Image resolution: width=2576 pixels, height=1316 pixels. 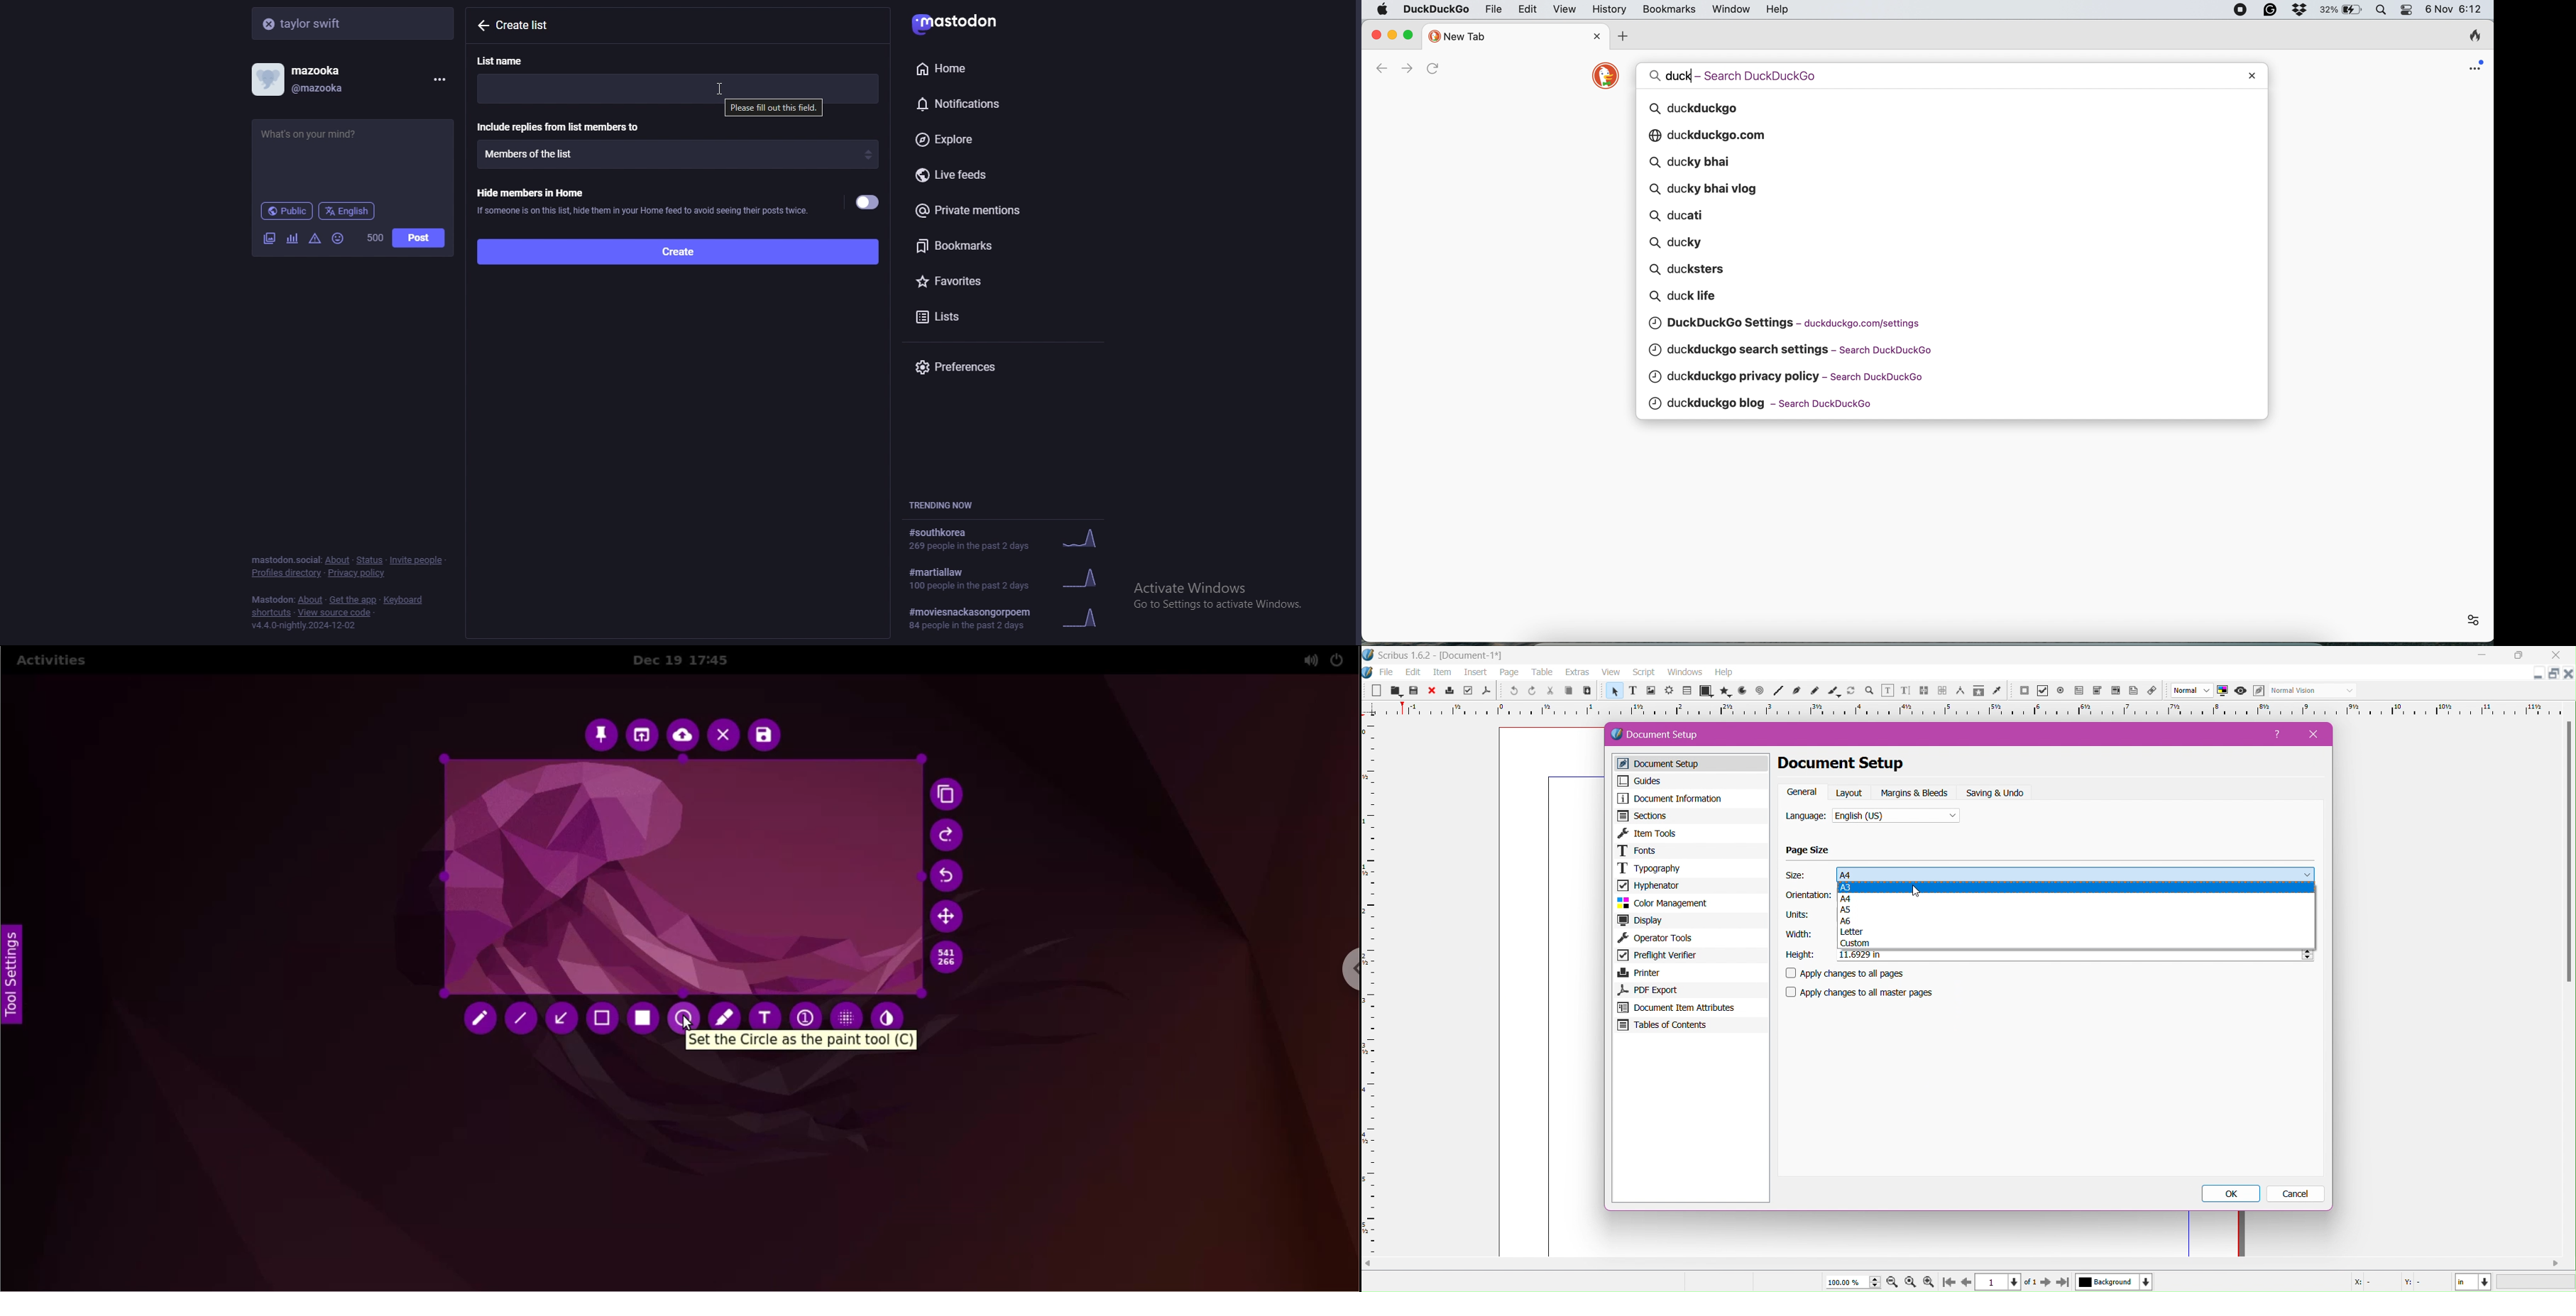 I want to click on Hyphenator, so click(x=1690, y=885).